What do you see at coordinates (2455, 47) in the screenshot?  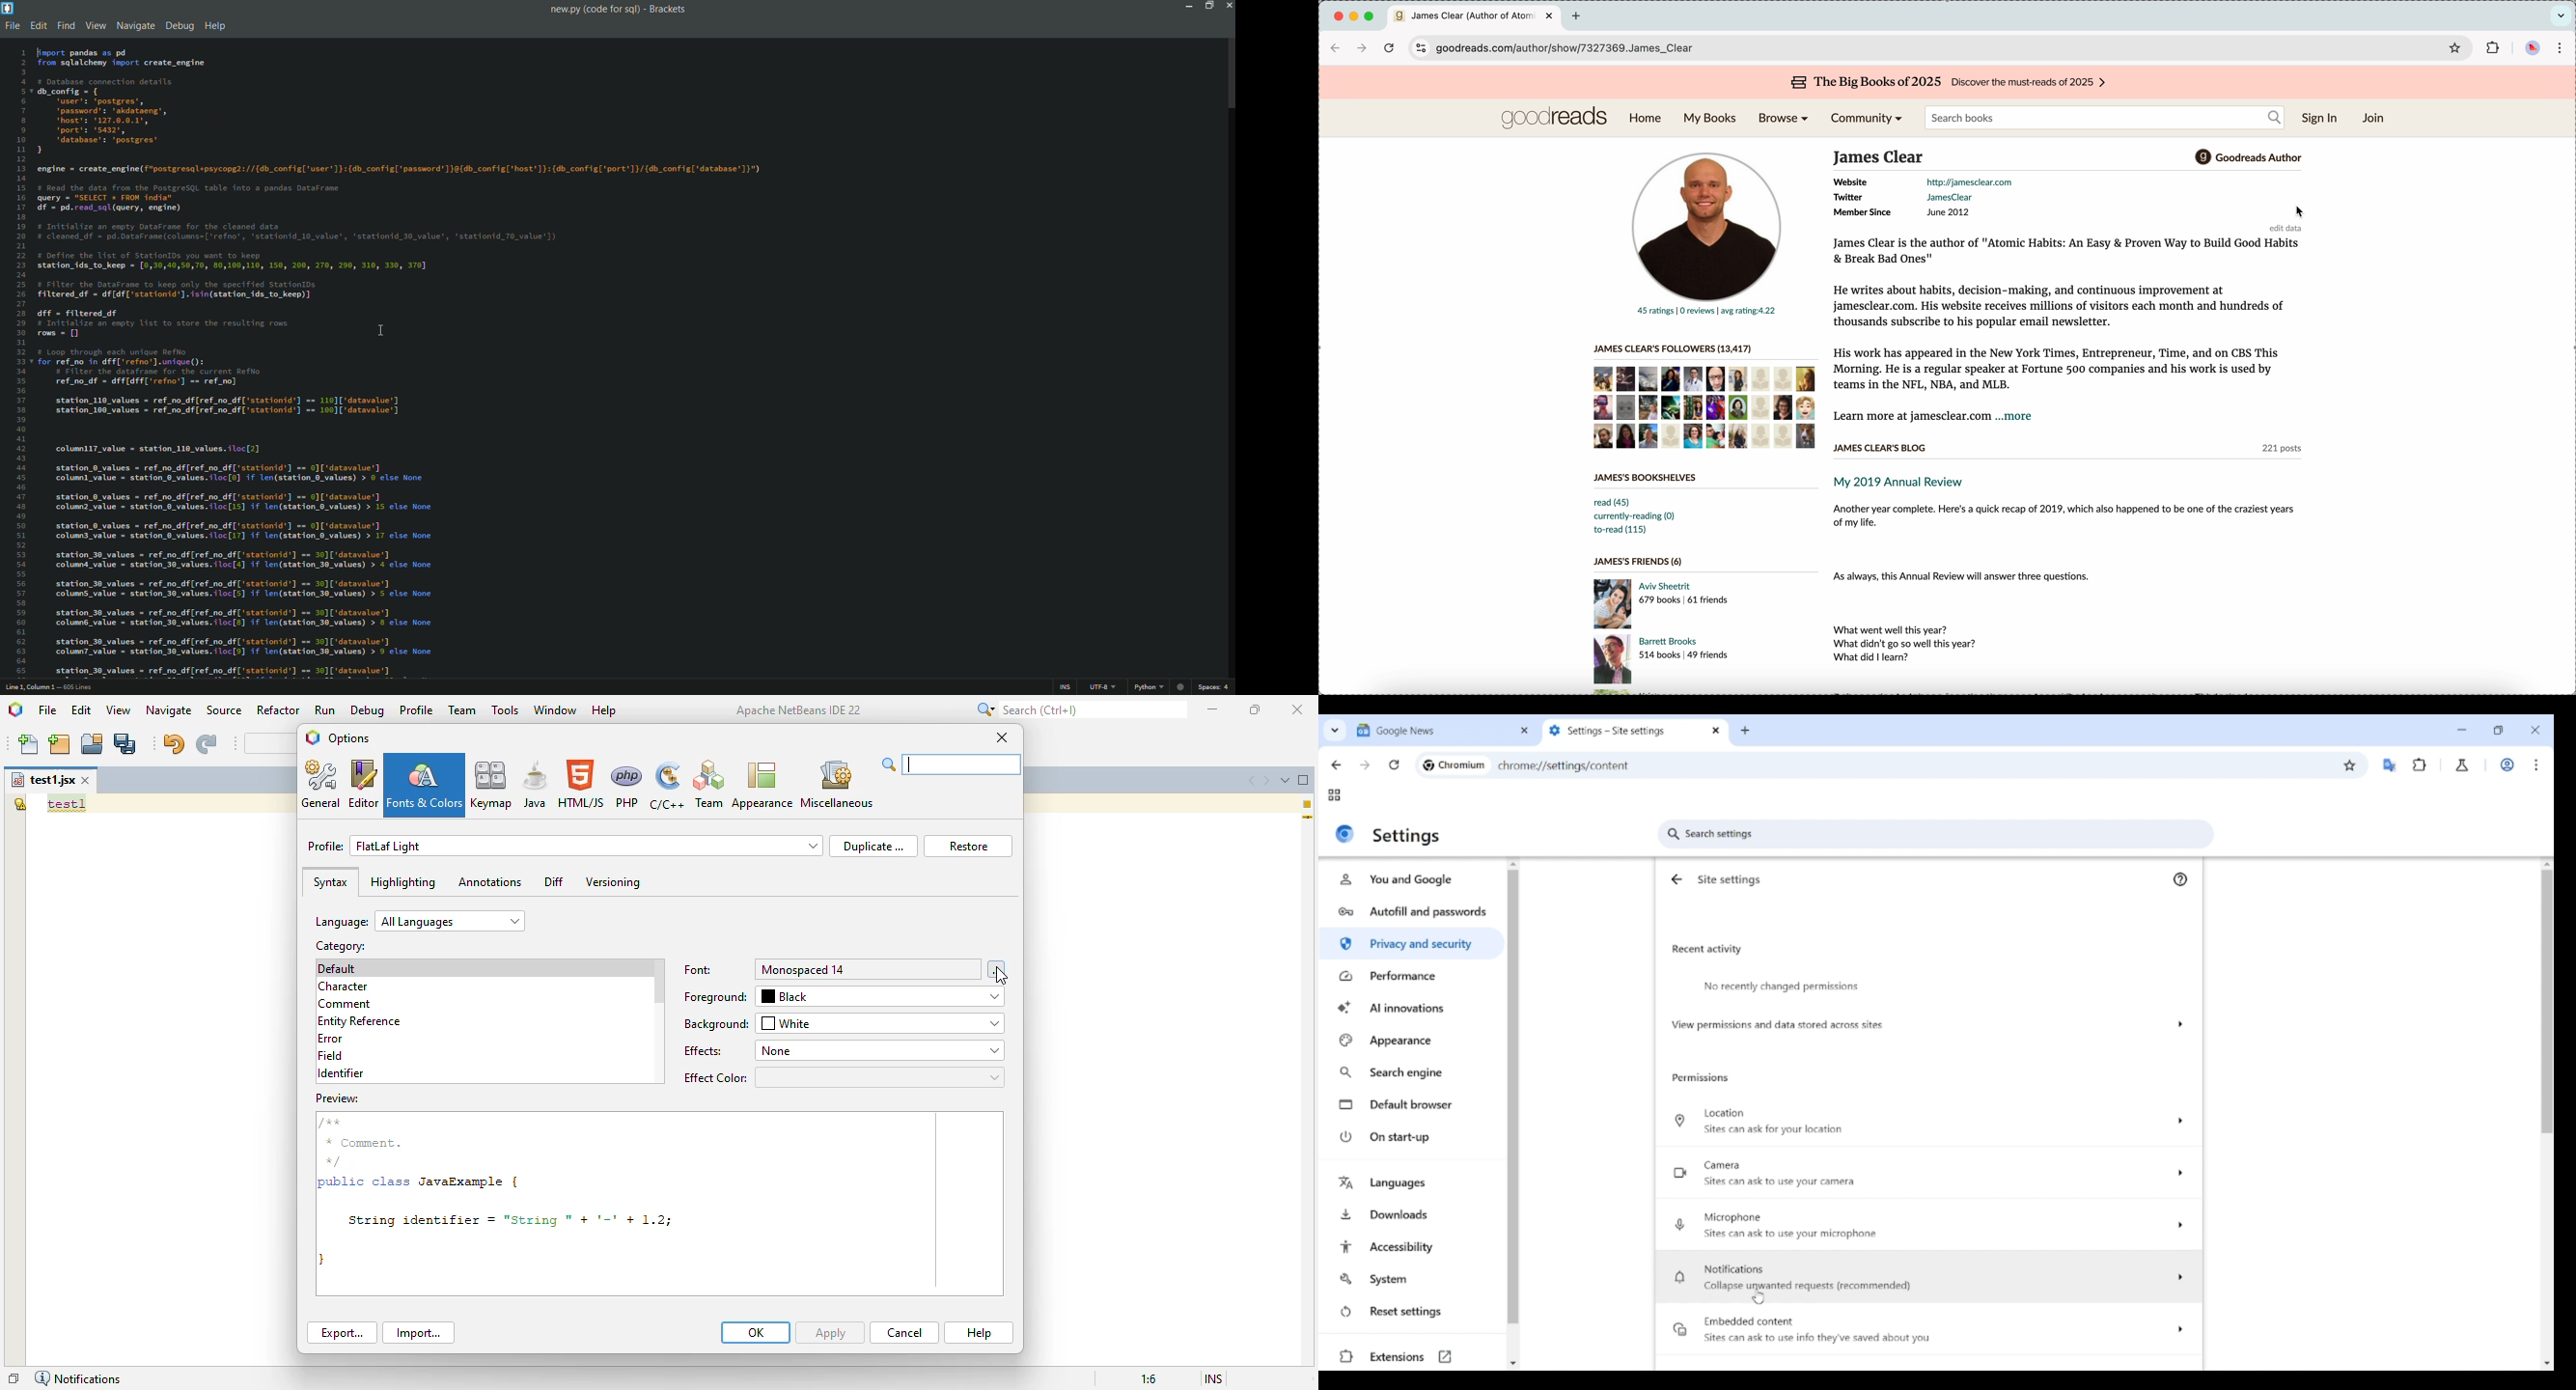 I see `favorites` at bounding box center [2455, 47].